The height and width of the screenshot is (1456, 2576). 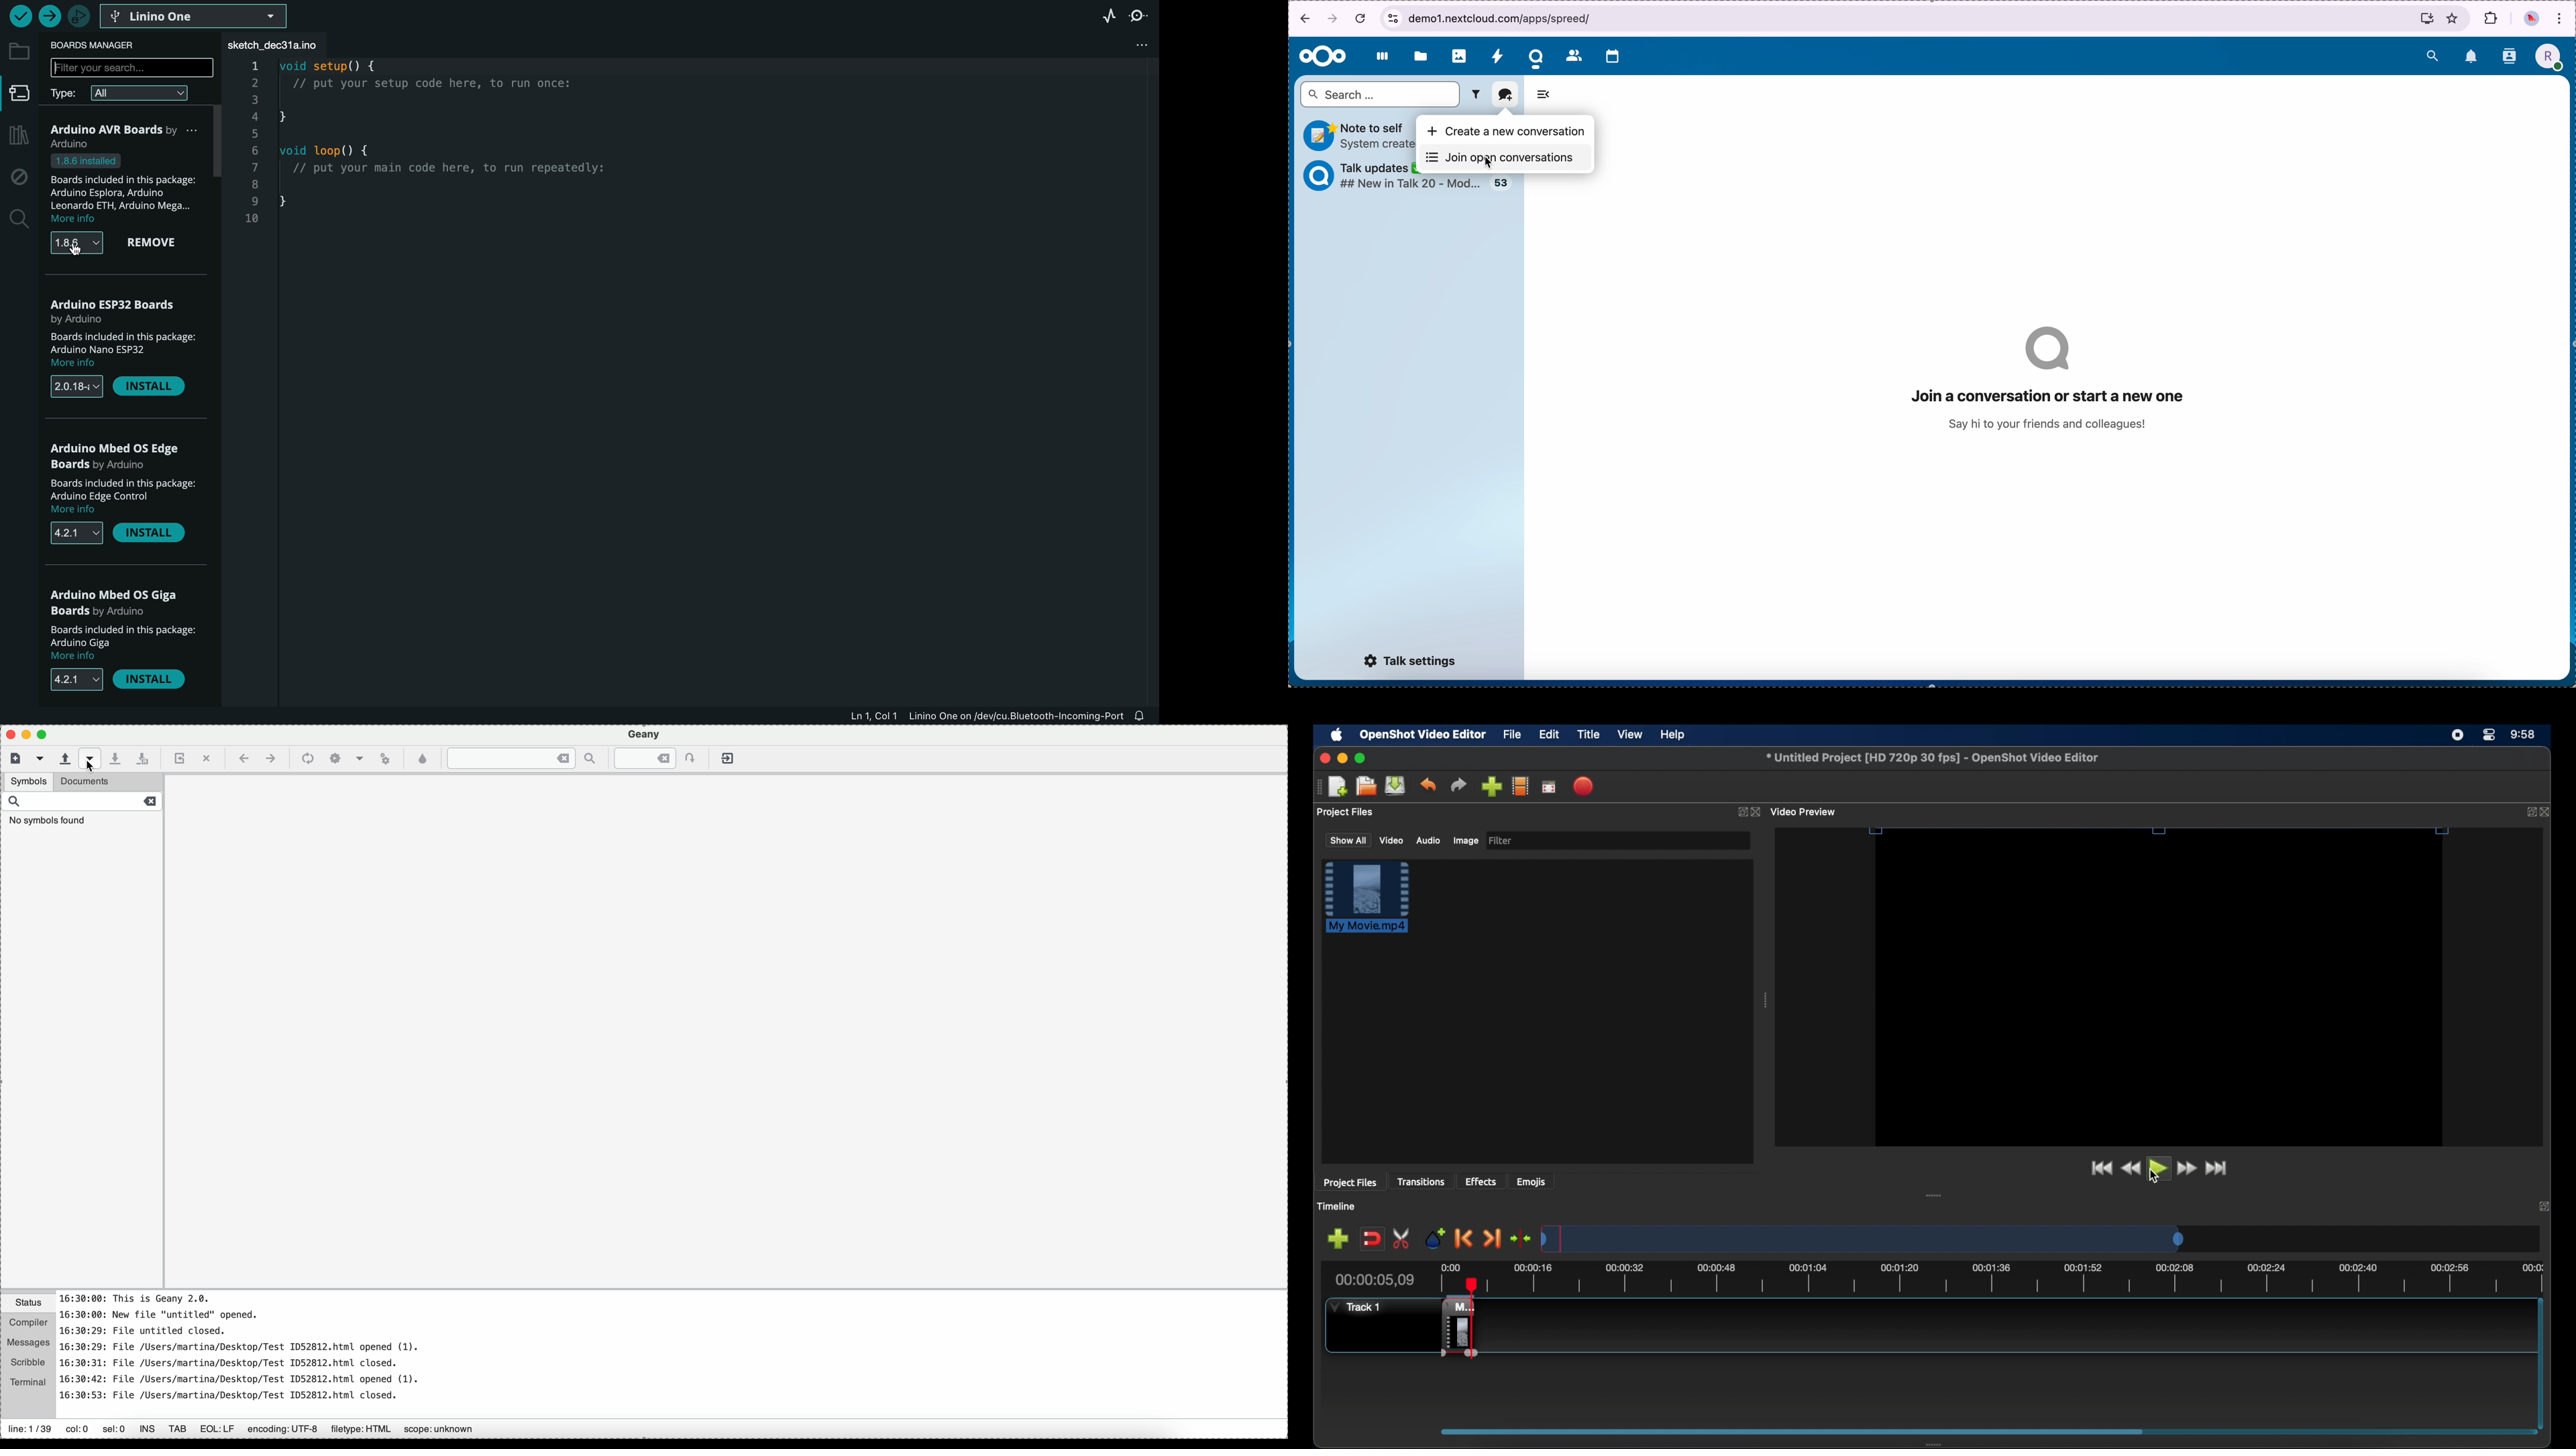 What do you see at coordinates (1513, 735) in the screenshot?
I see `file` at bounding box center [1513, 735].